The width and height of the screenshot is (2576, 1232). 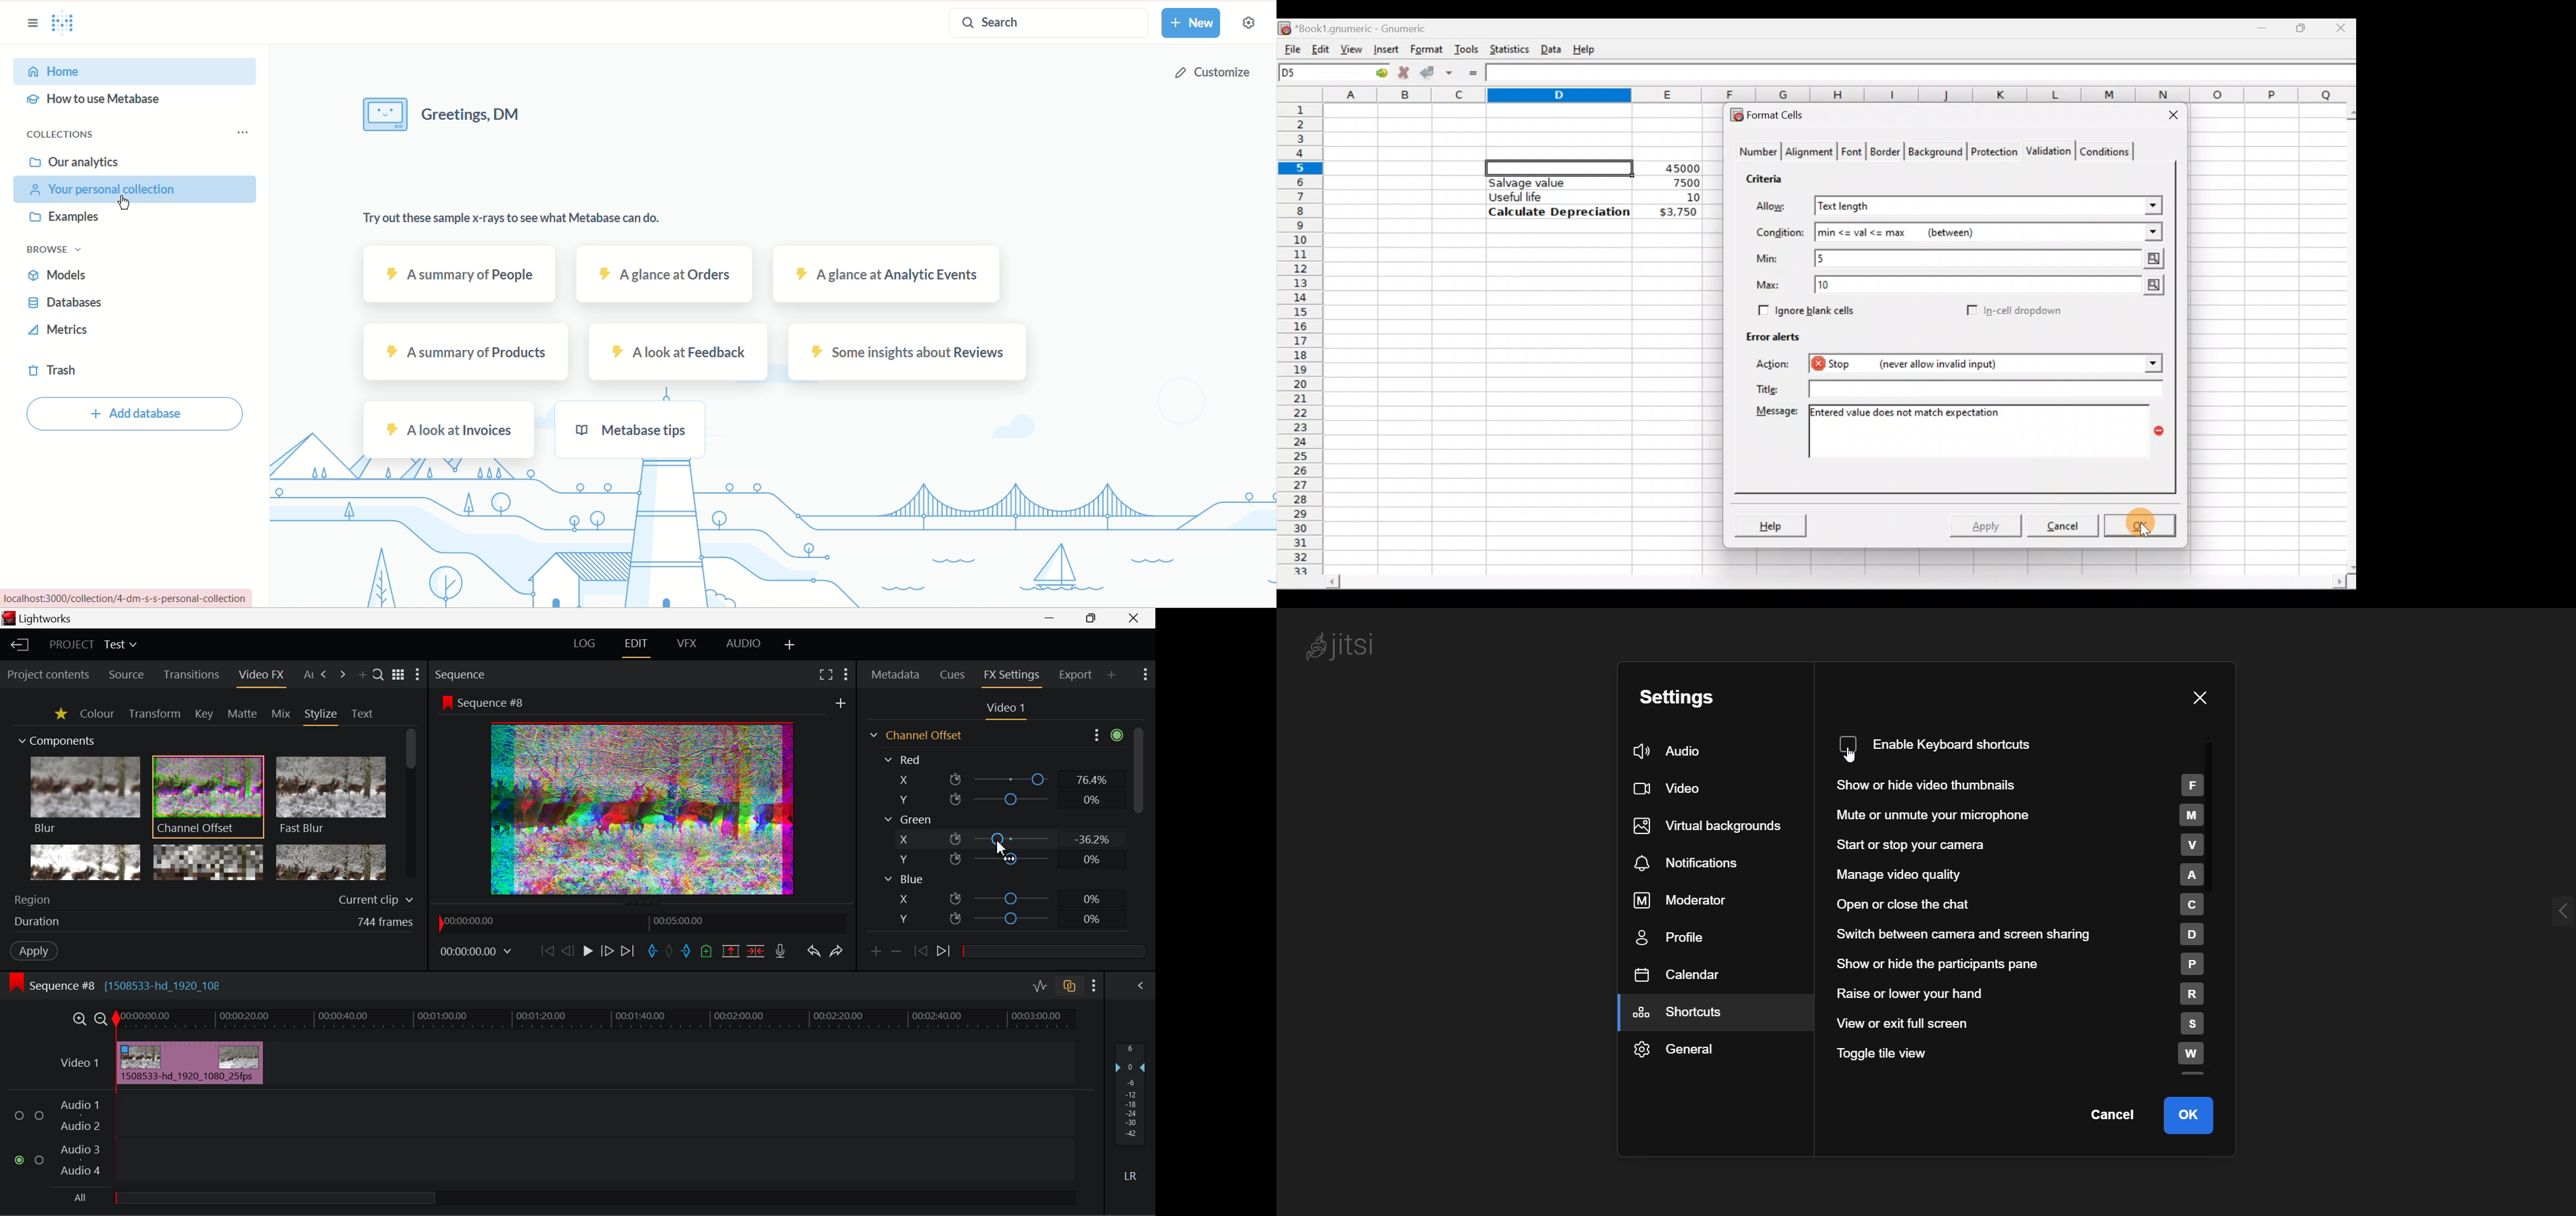 What do you see at coordinates (1289, 47) in the screenshot?
I see `File` at bounding box center [1289, 47].